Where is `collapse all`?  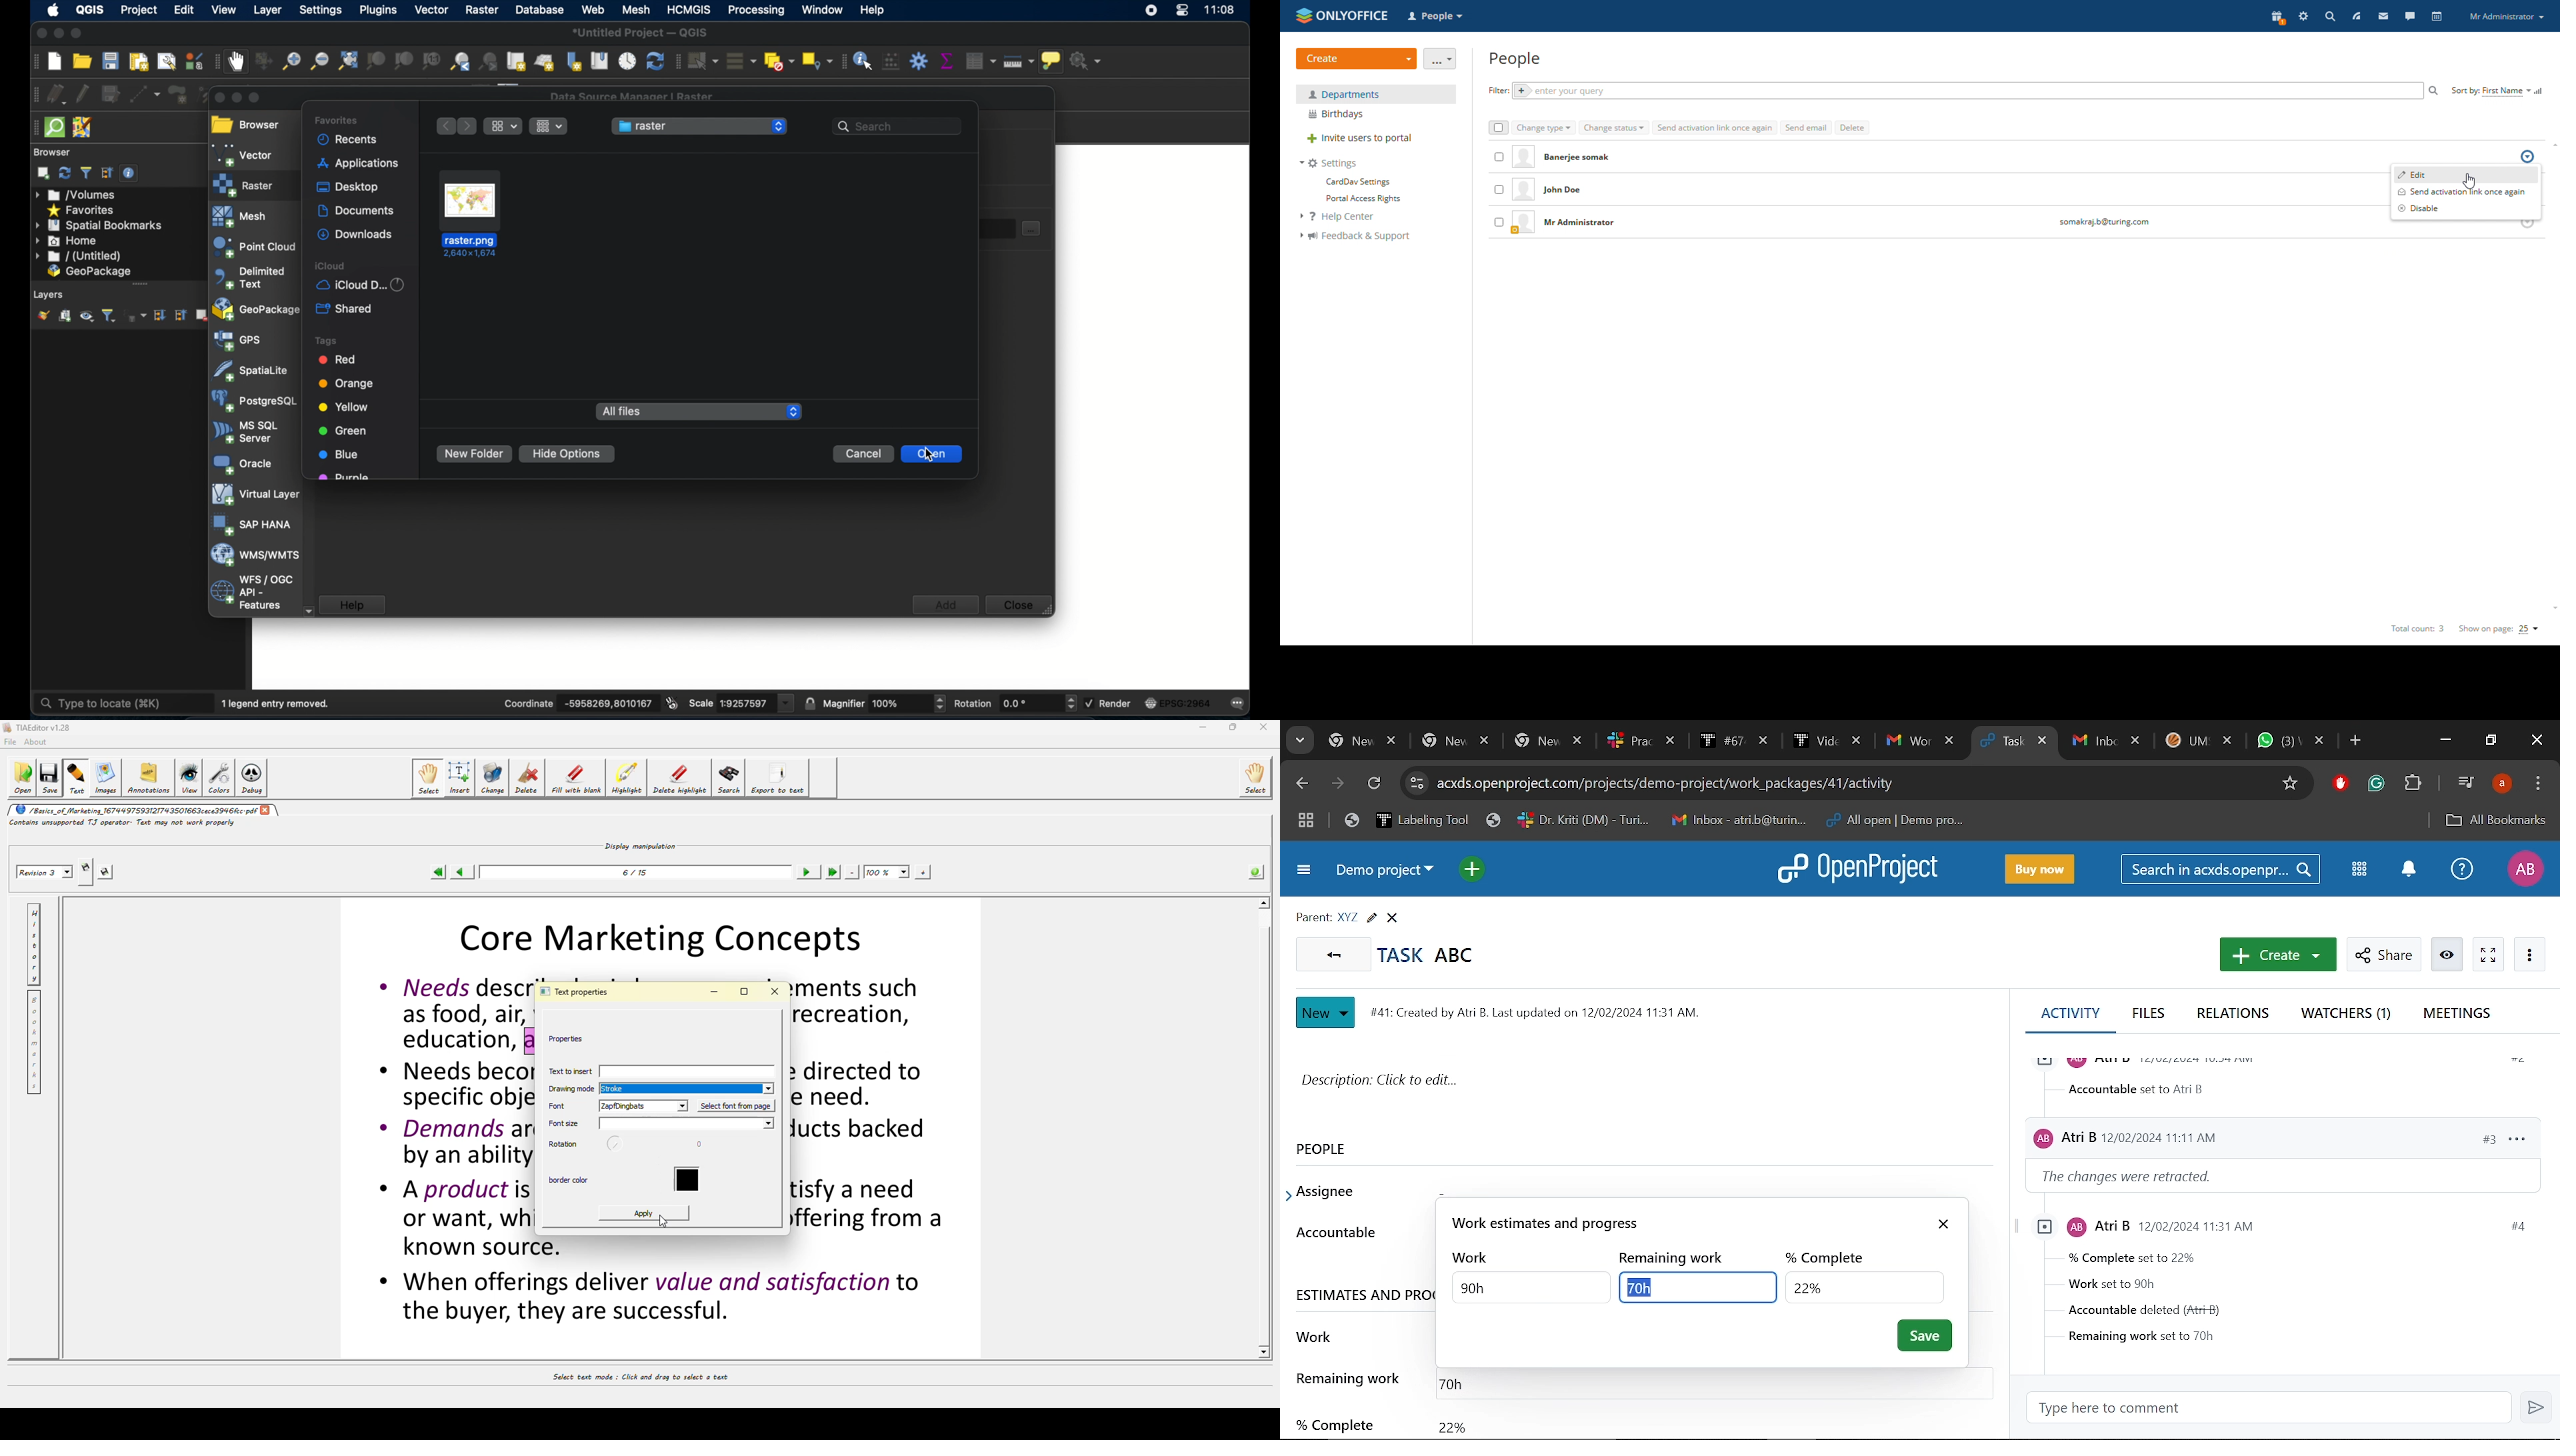
collapse all is located at coordinates (183, 315).